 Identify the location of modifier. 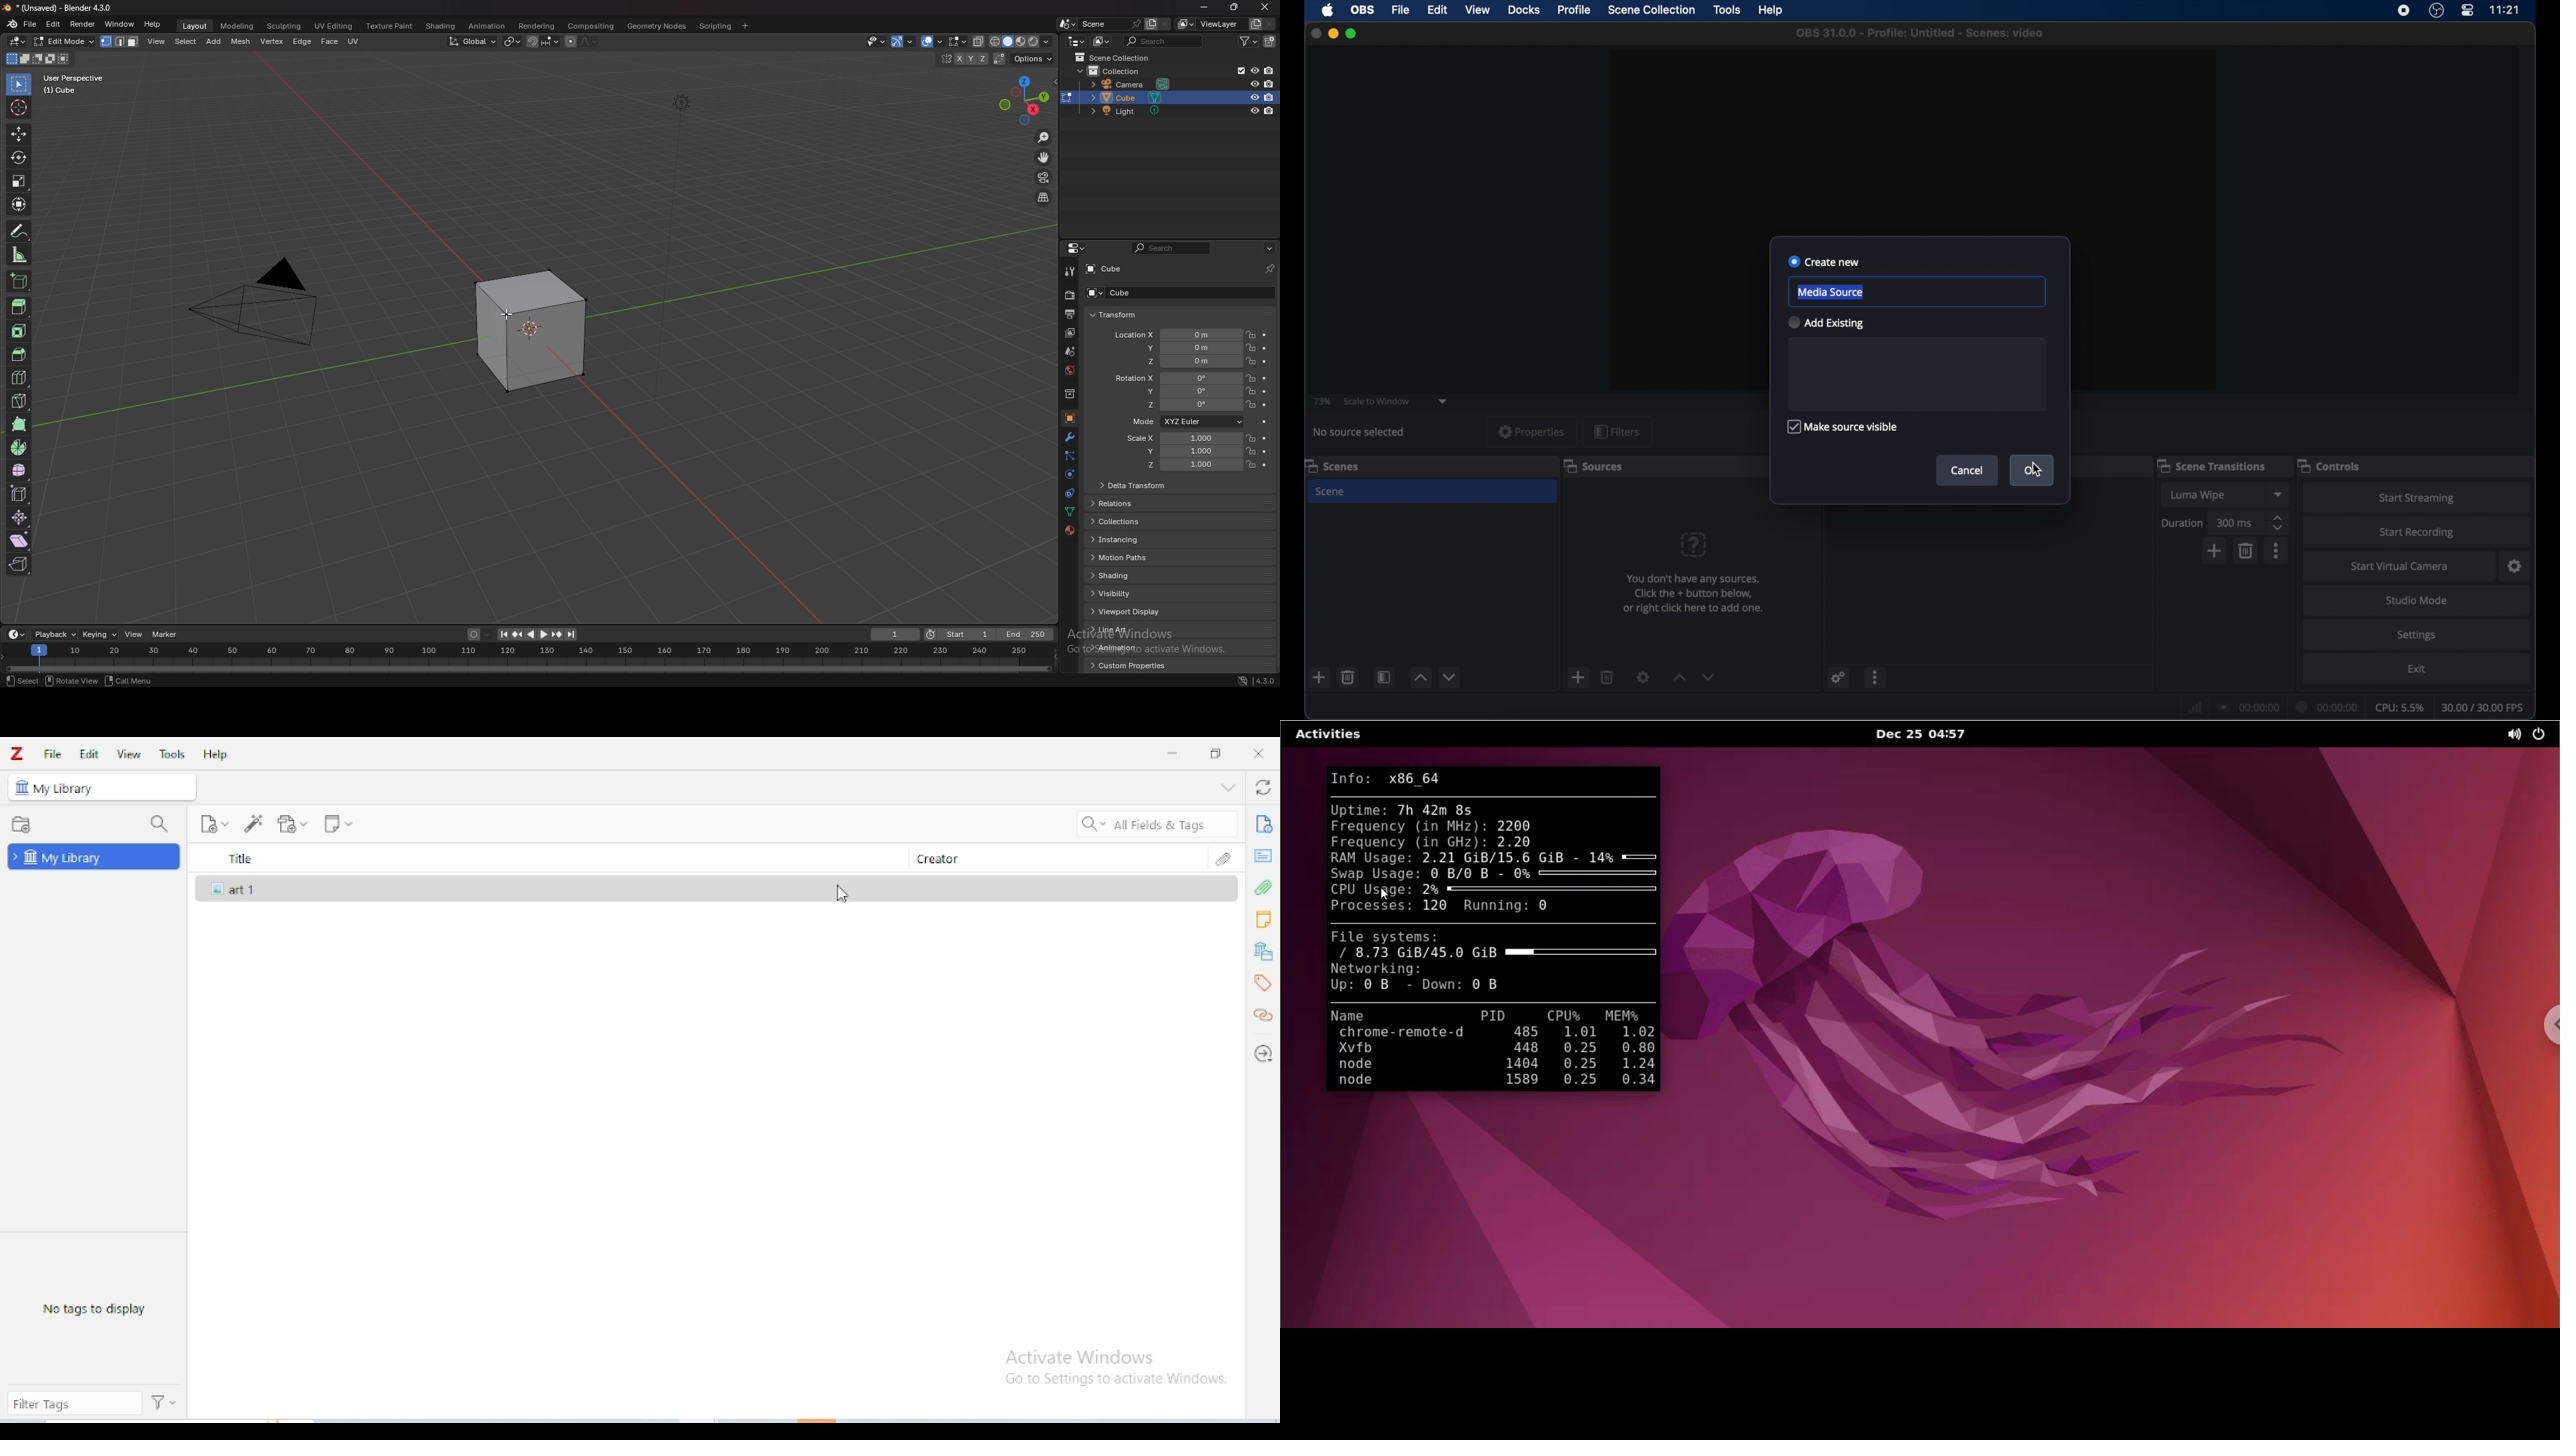
(1070, 438).